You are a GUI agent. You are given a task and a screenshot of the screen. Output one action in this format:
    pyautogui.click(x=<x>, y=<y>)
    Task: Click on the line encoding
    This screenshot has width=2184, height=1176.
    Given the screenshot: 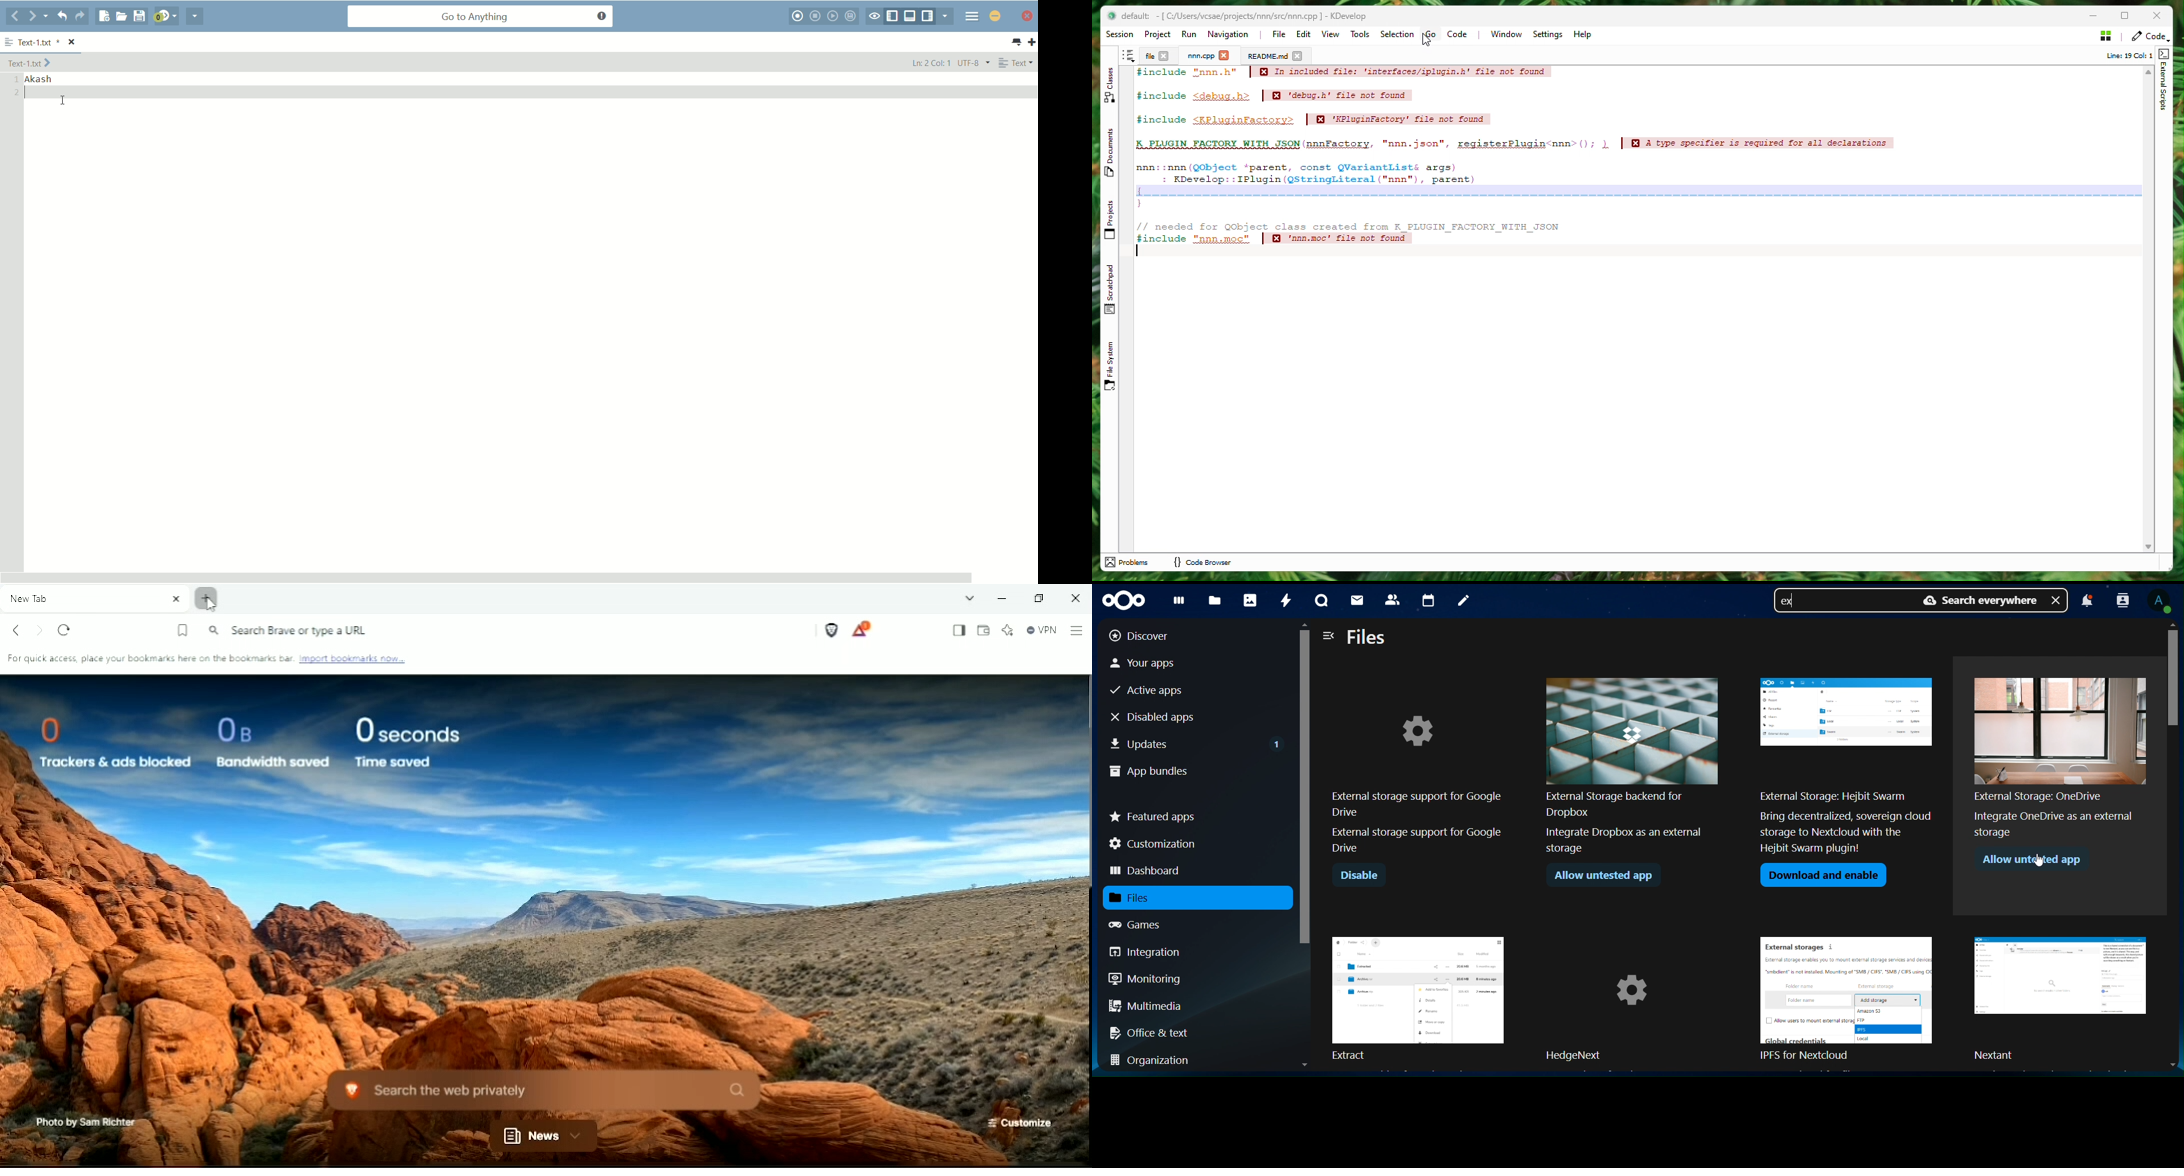 What is the action you would take?
    pyautogui.click(x=975, y=63)
    